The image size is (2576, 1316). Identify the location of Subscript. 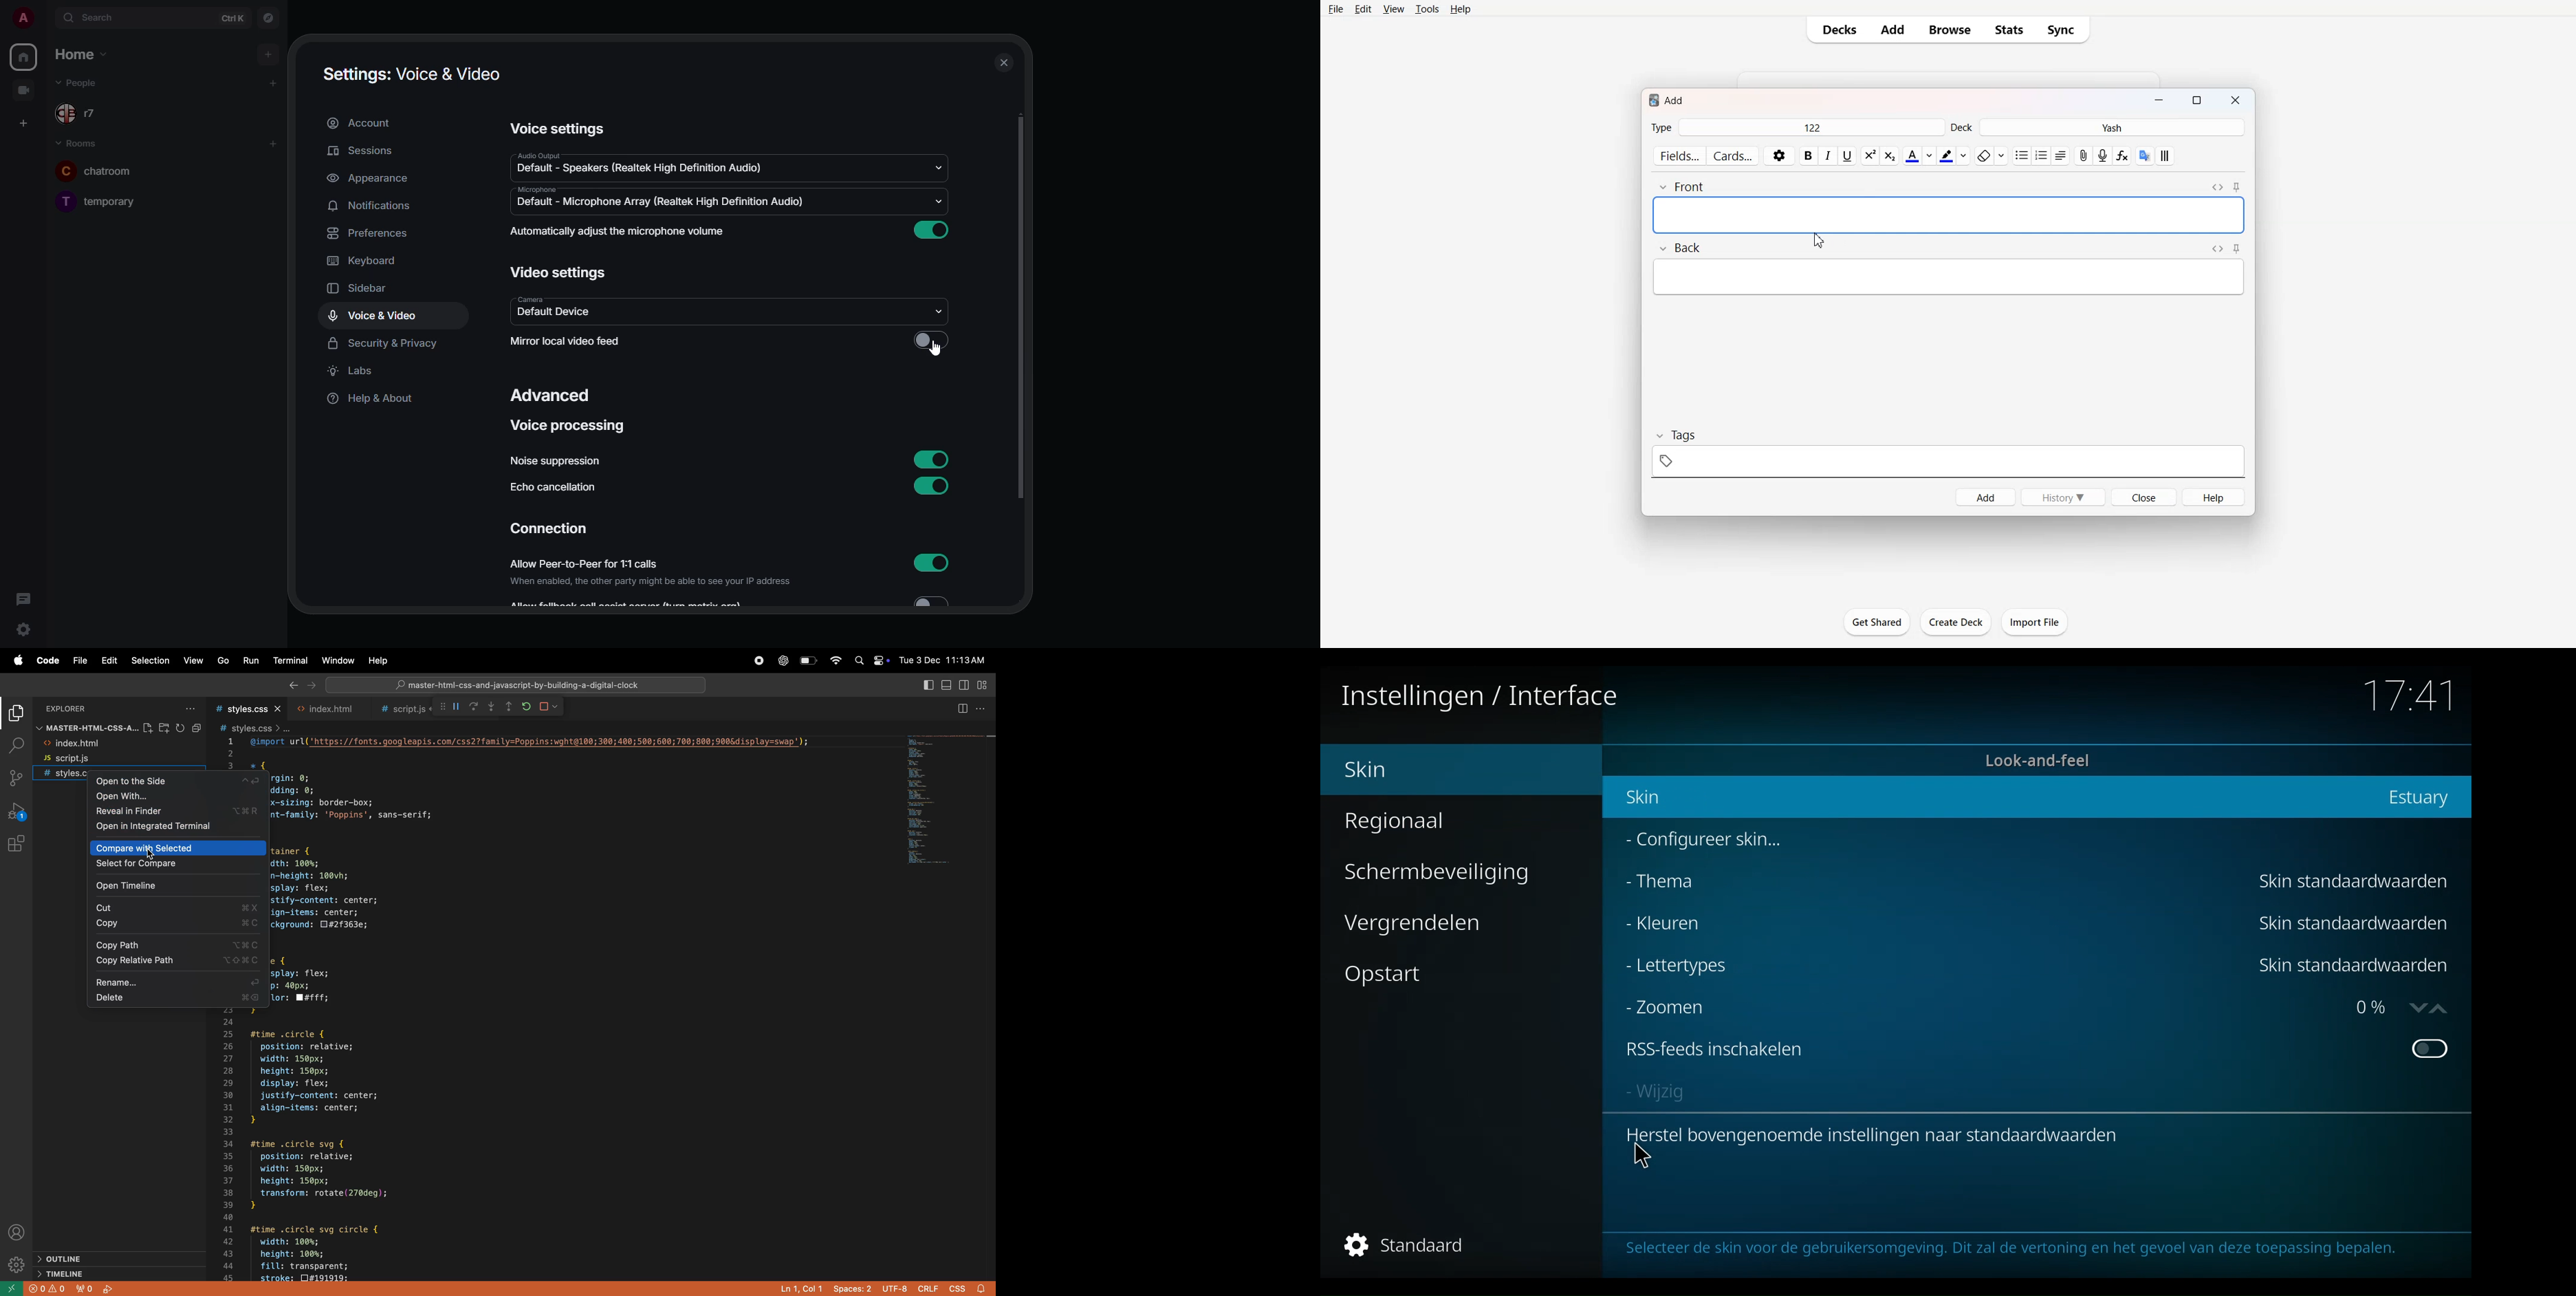
(1870, 156).